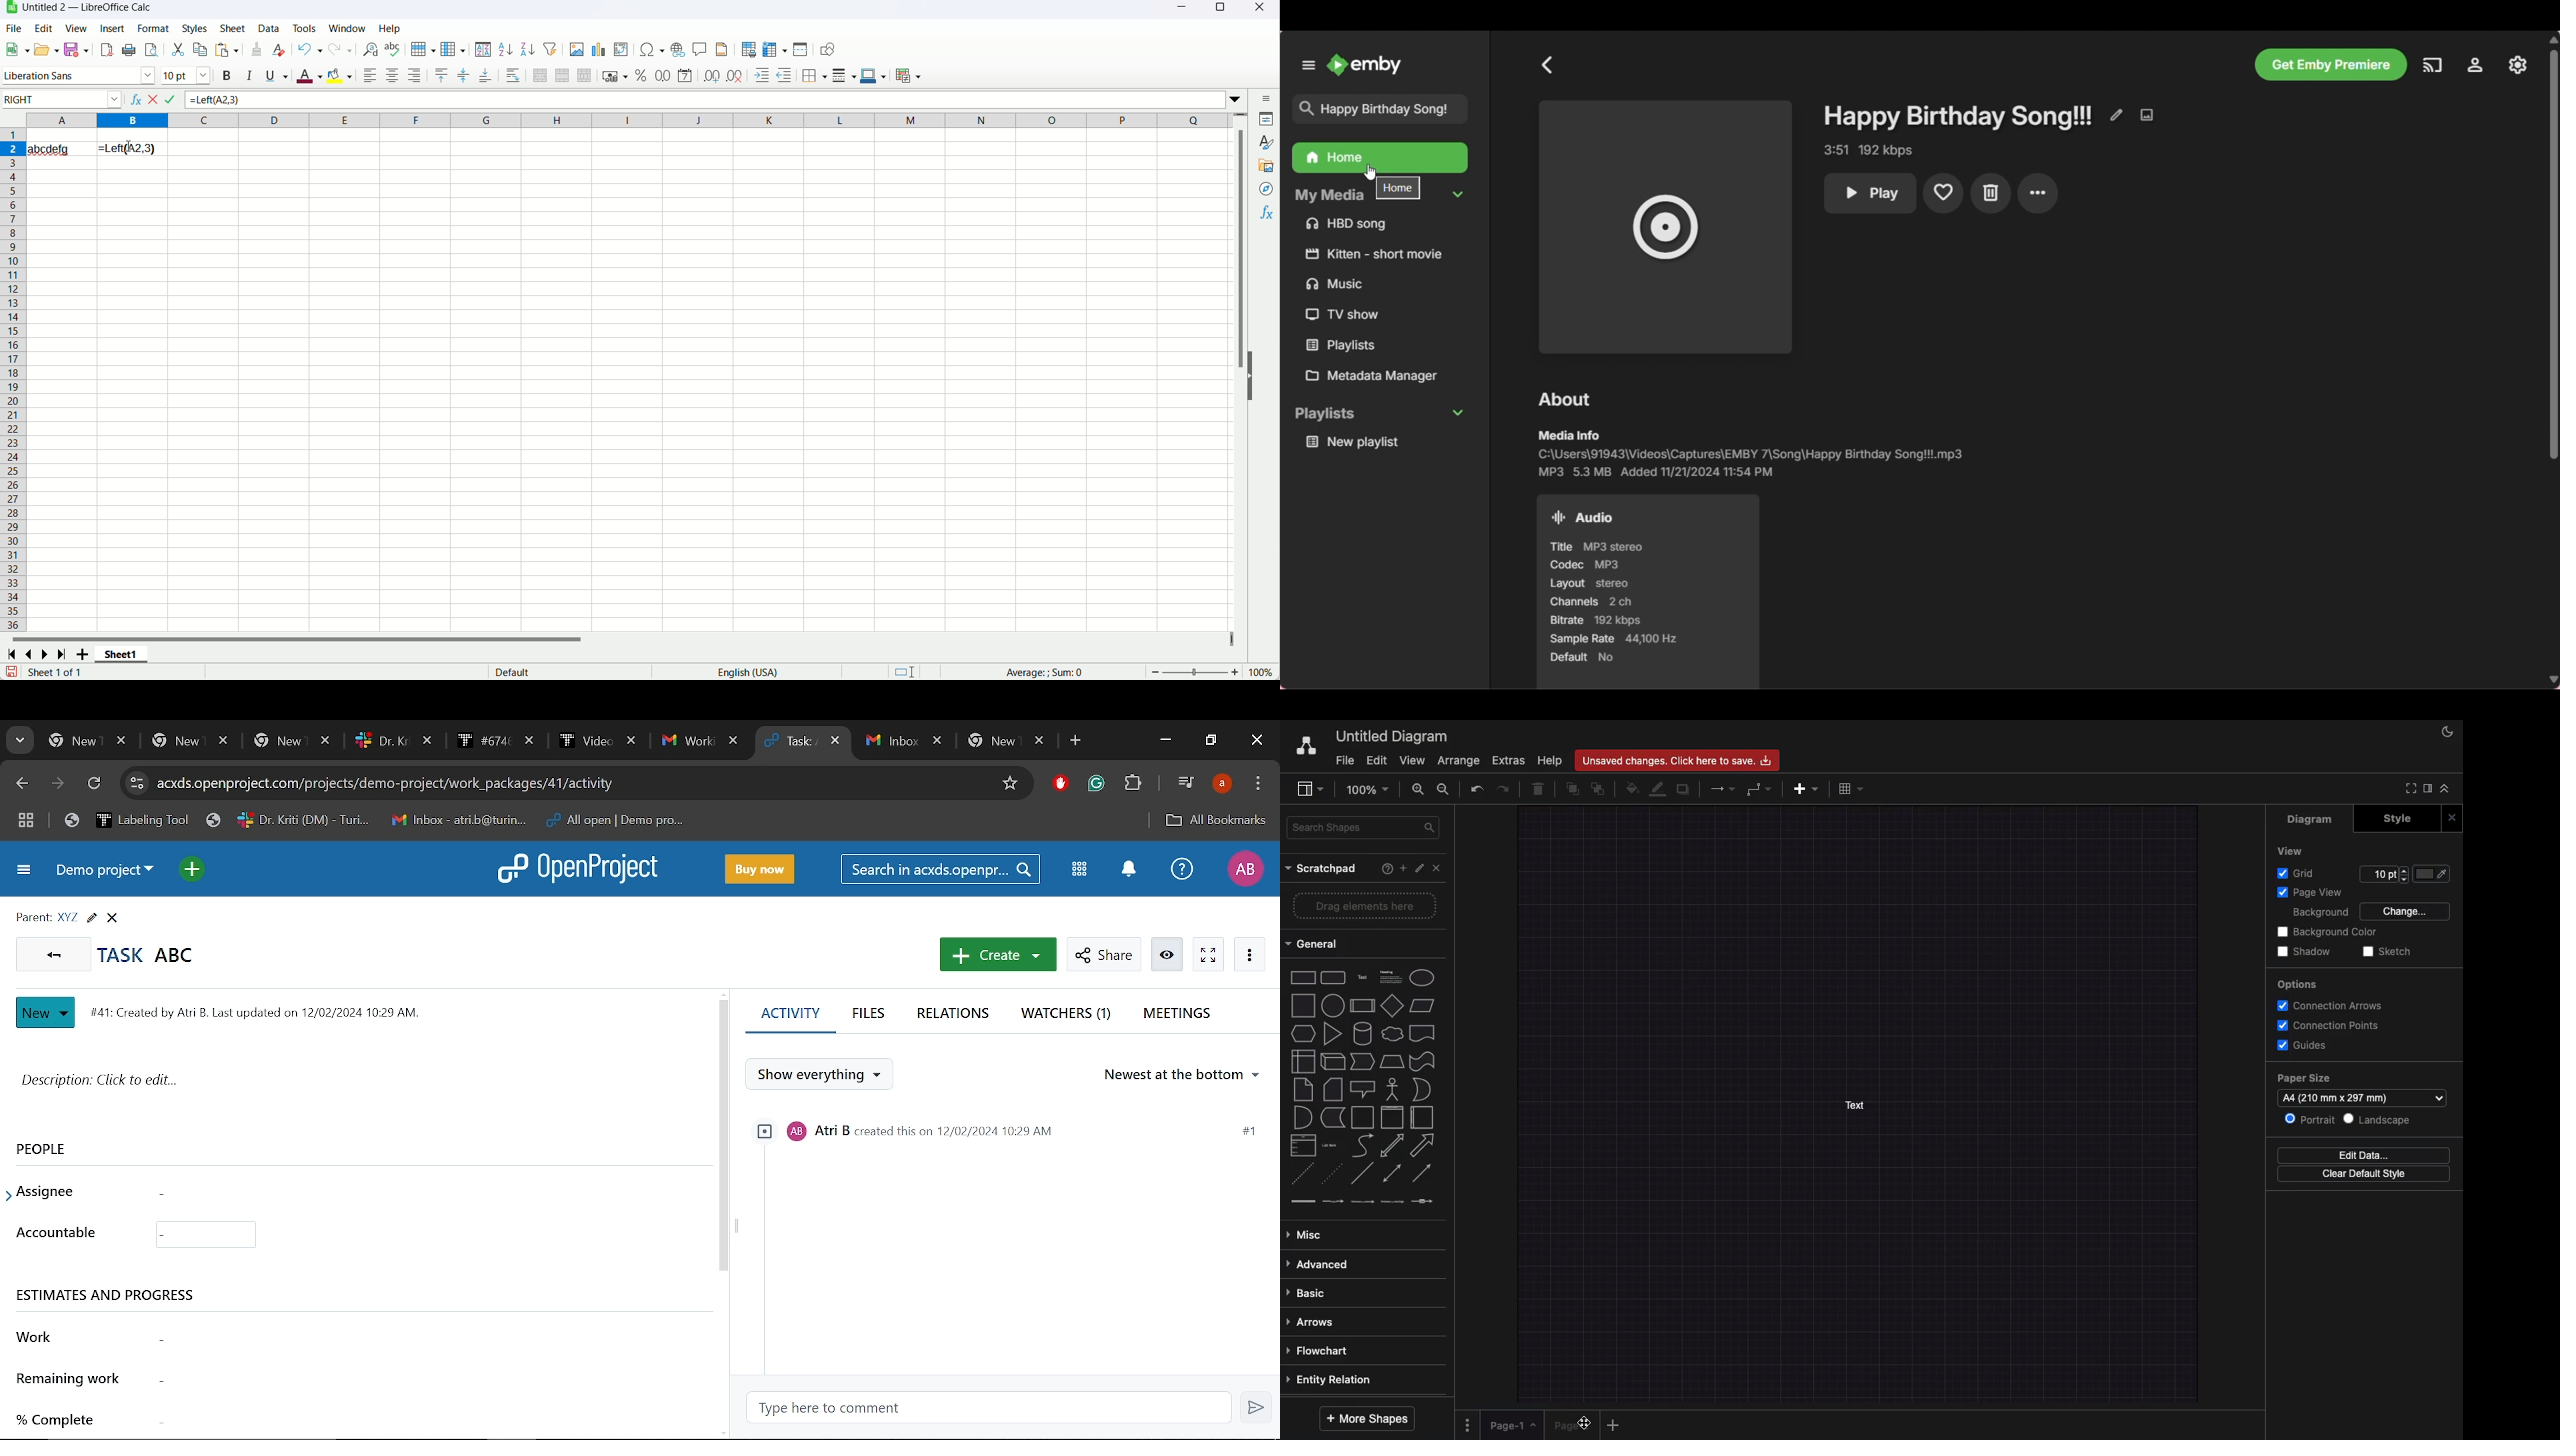 The width and height of the screenshot is (2576, 1456). I want to click on Meetings, so click(1174, 1017).